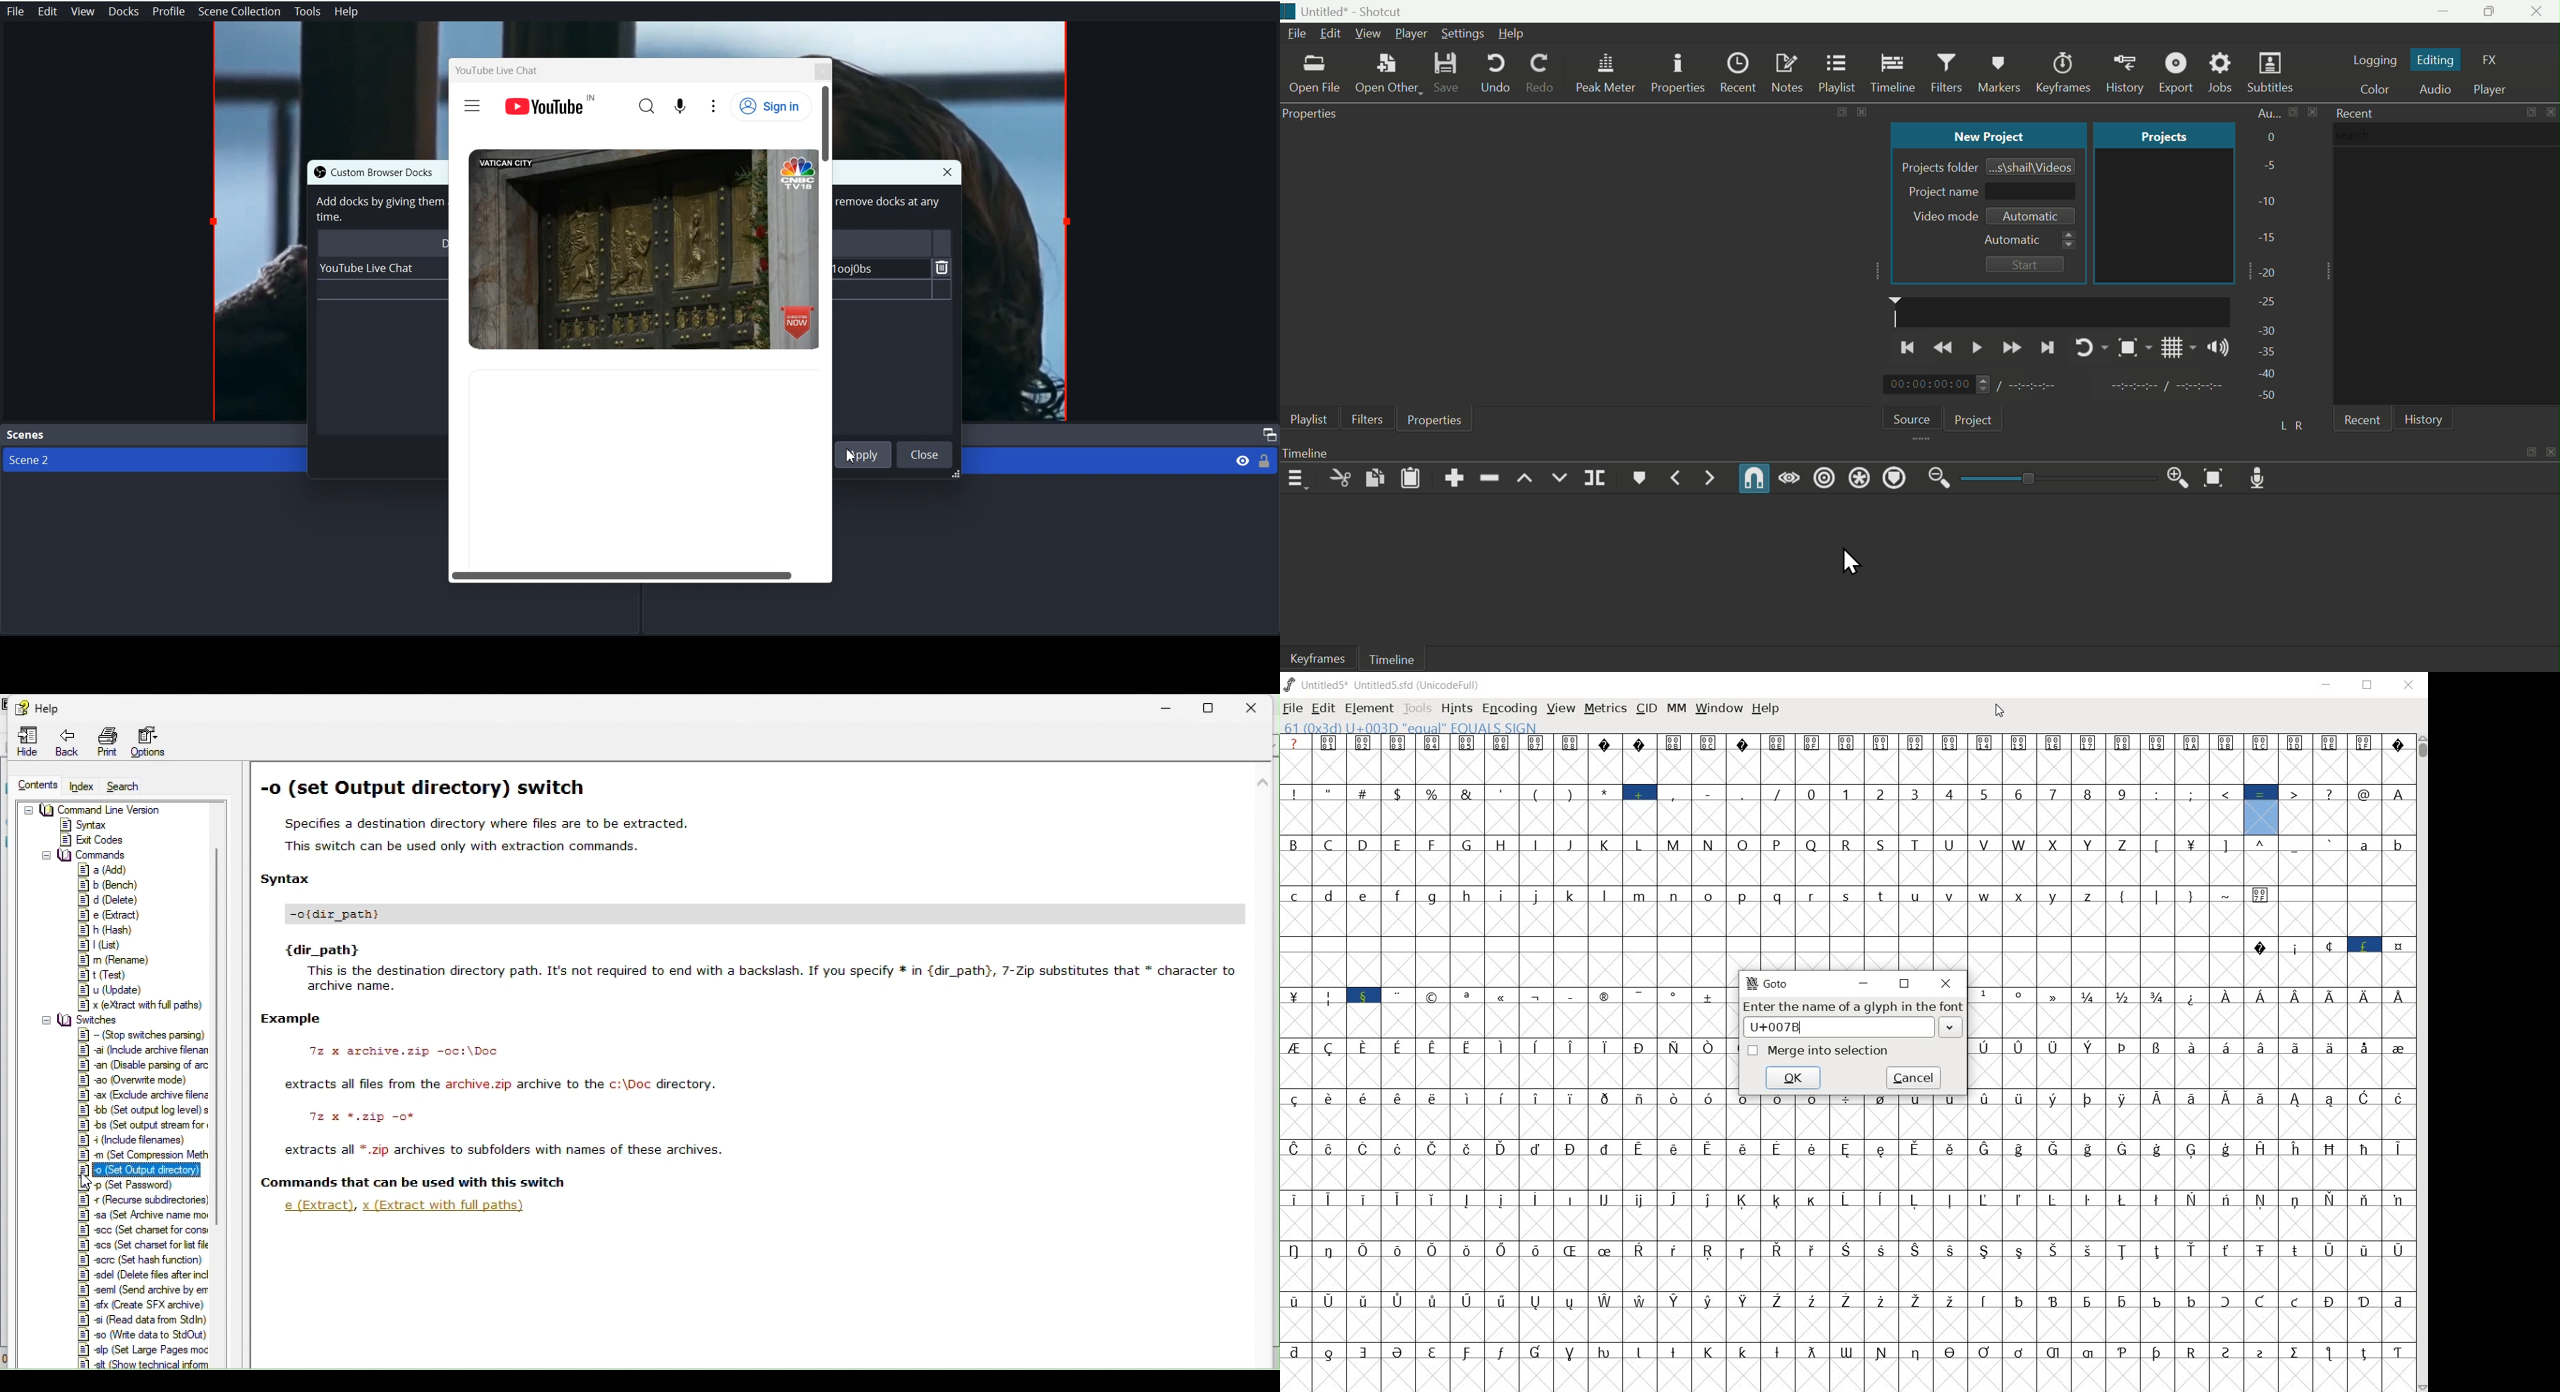  Describe the element at coordinates (2268, 373) in the screenshot. I see `-40` at that location.